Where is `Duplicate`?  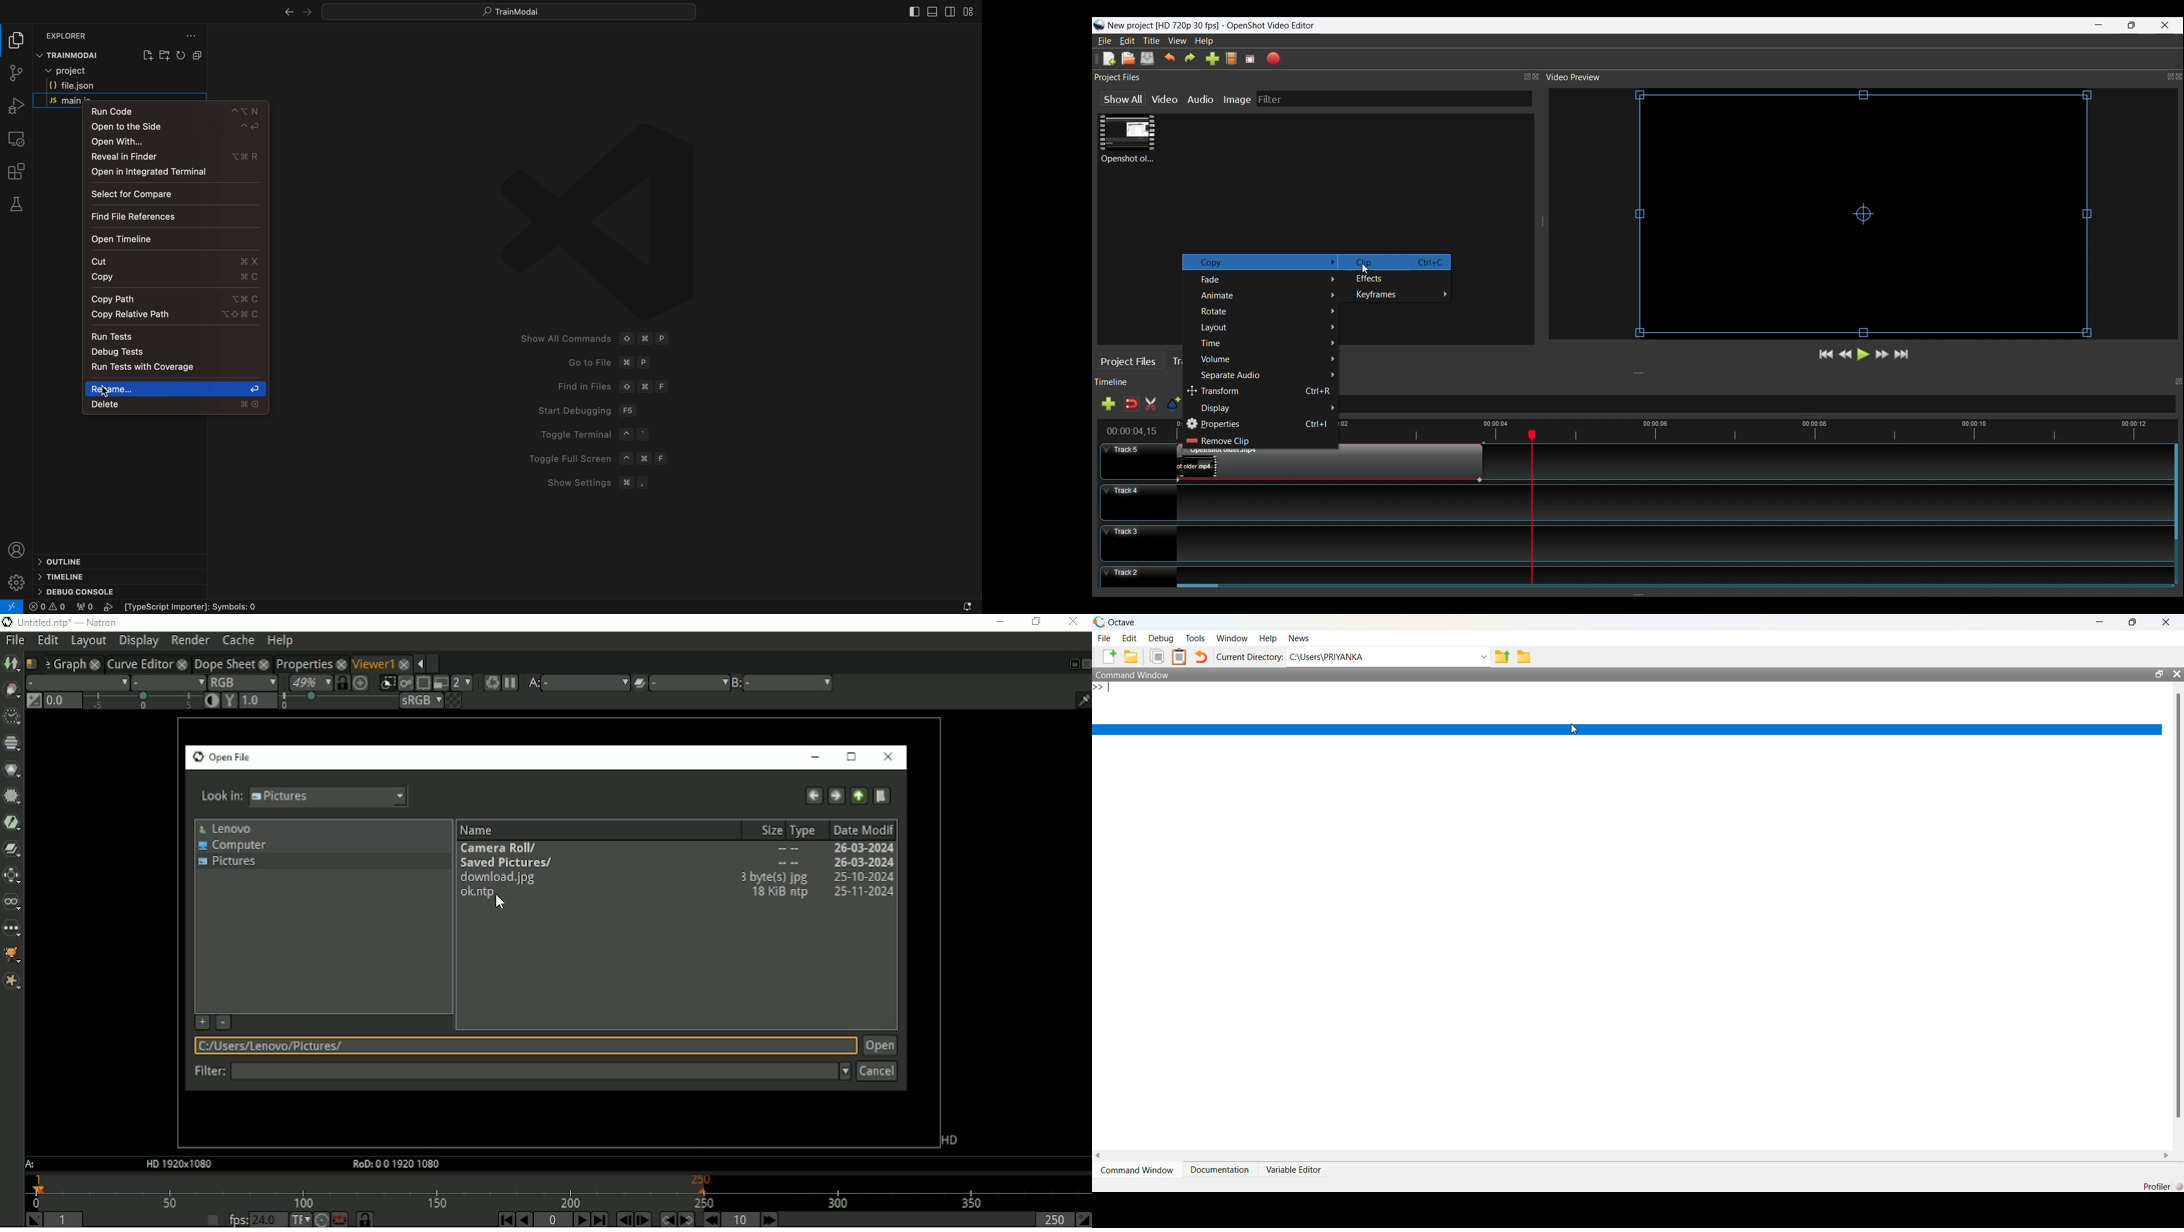 Duplicate is located at coordinates (1157, 657).